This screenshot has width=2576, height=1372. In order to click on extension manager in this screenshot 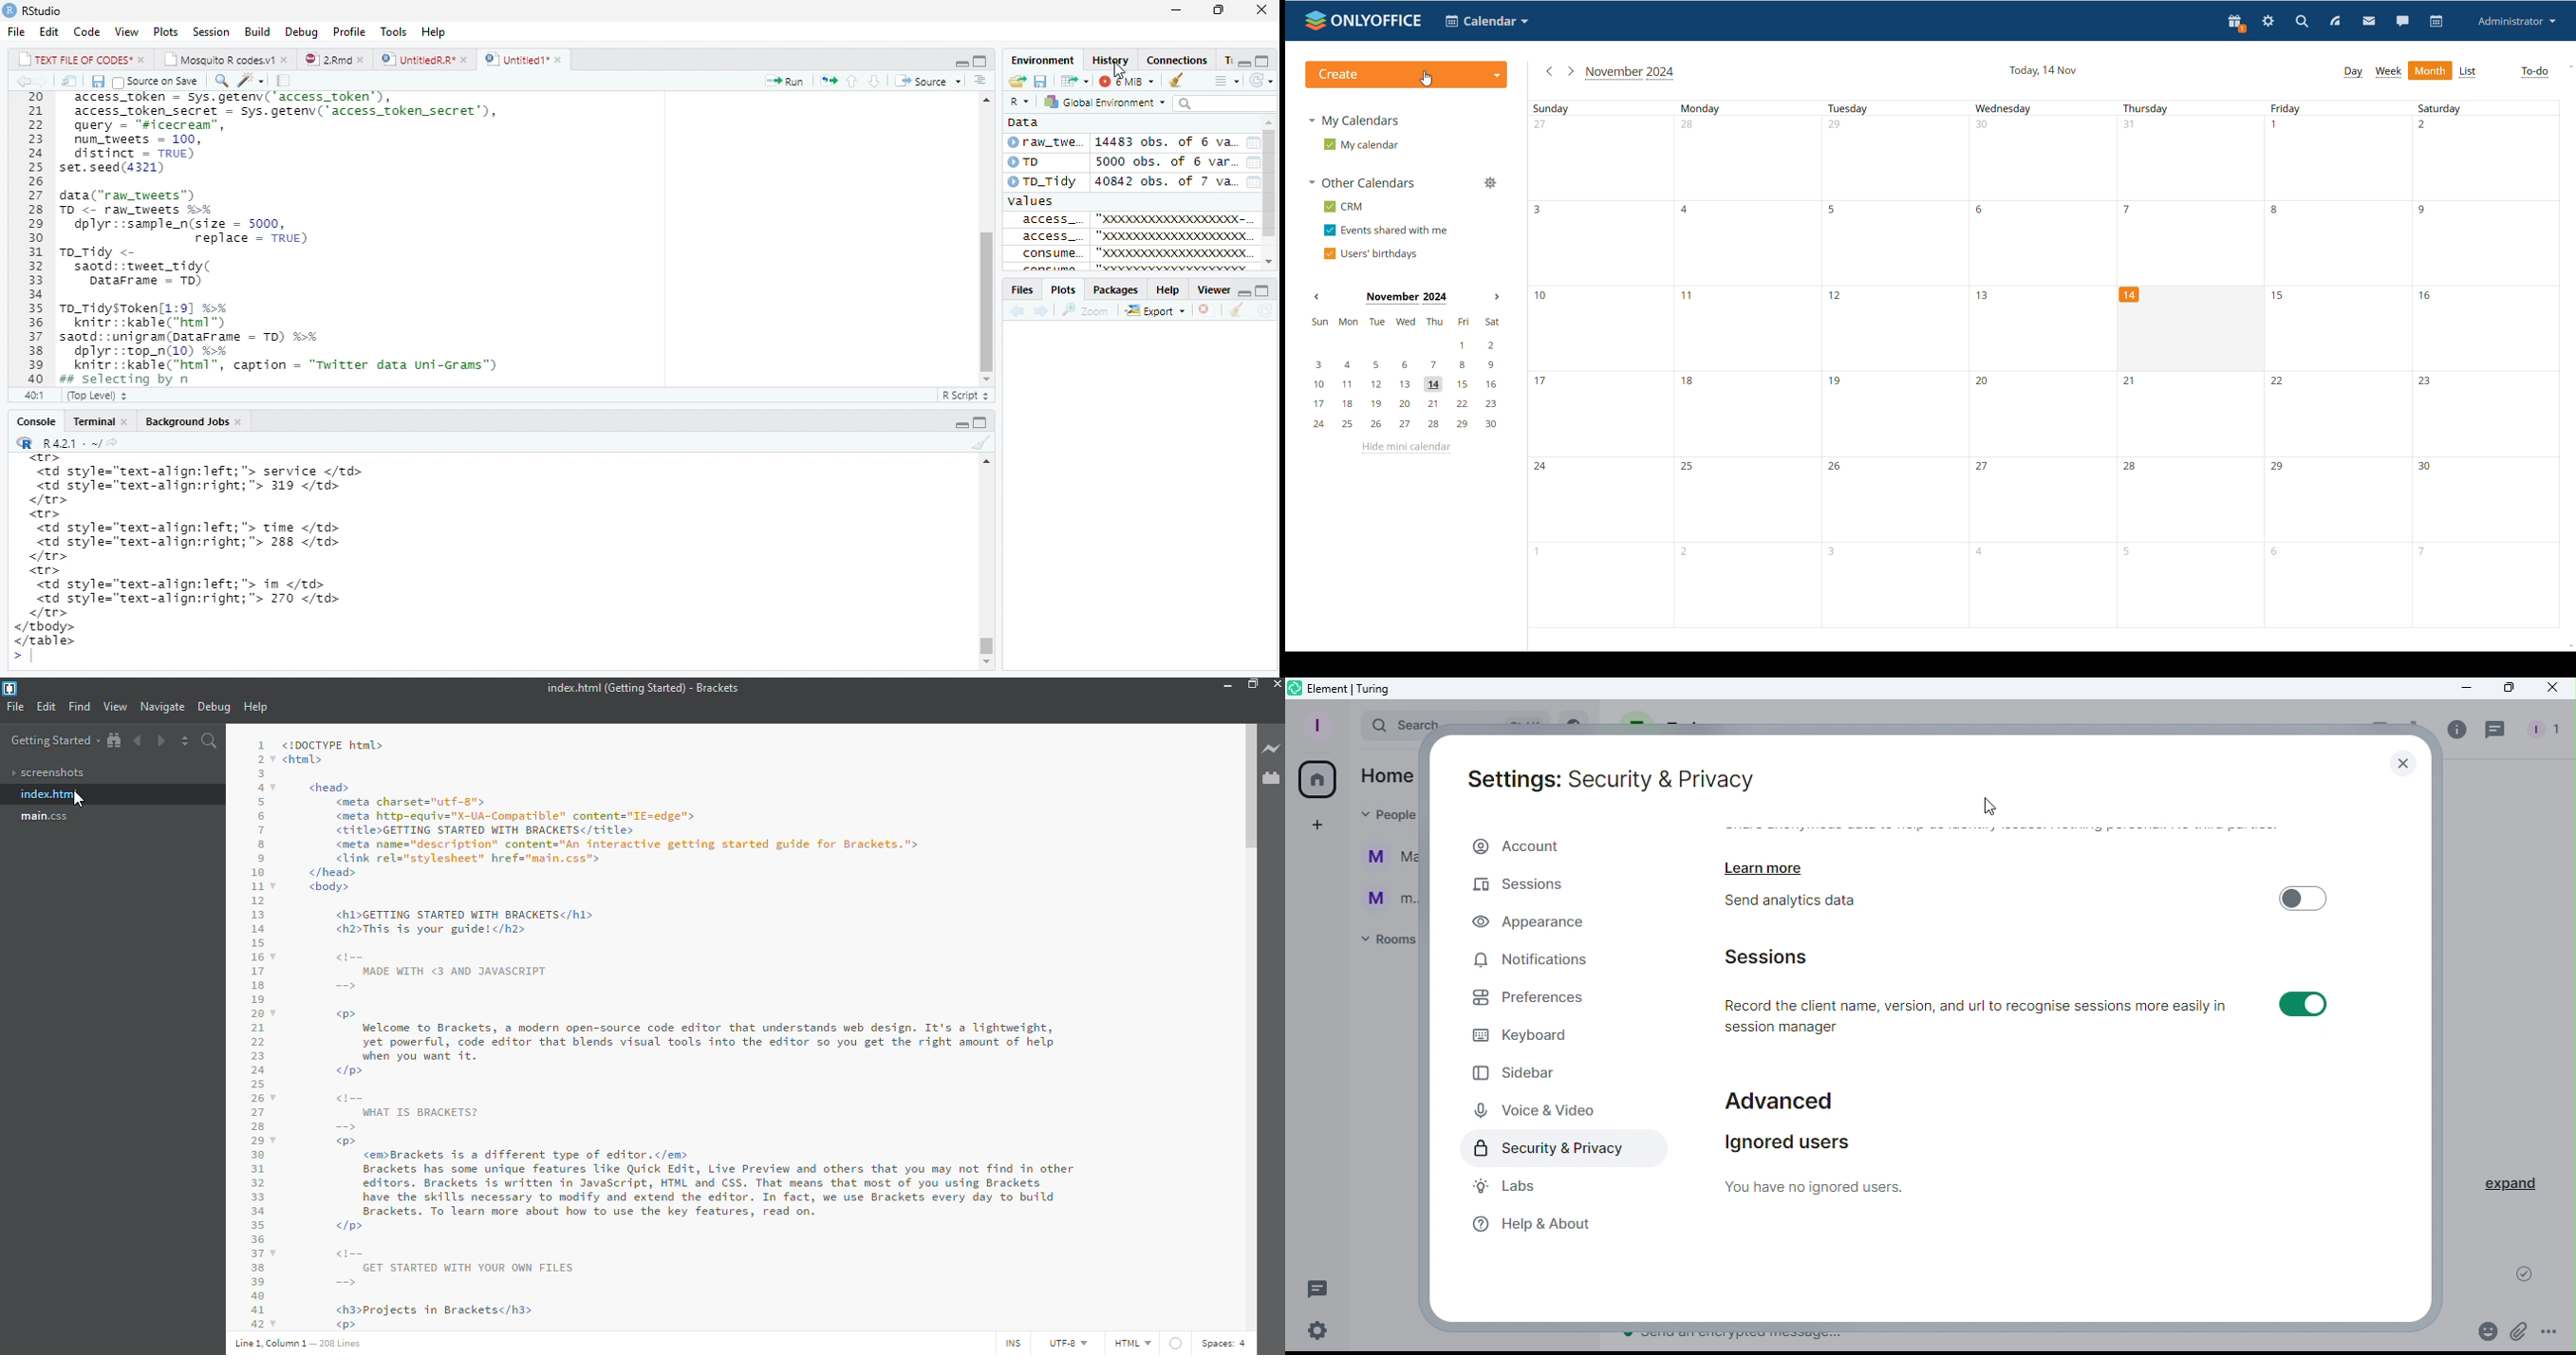, I will do `click(1273, 778)`.